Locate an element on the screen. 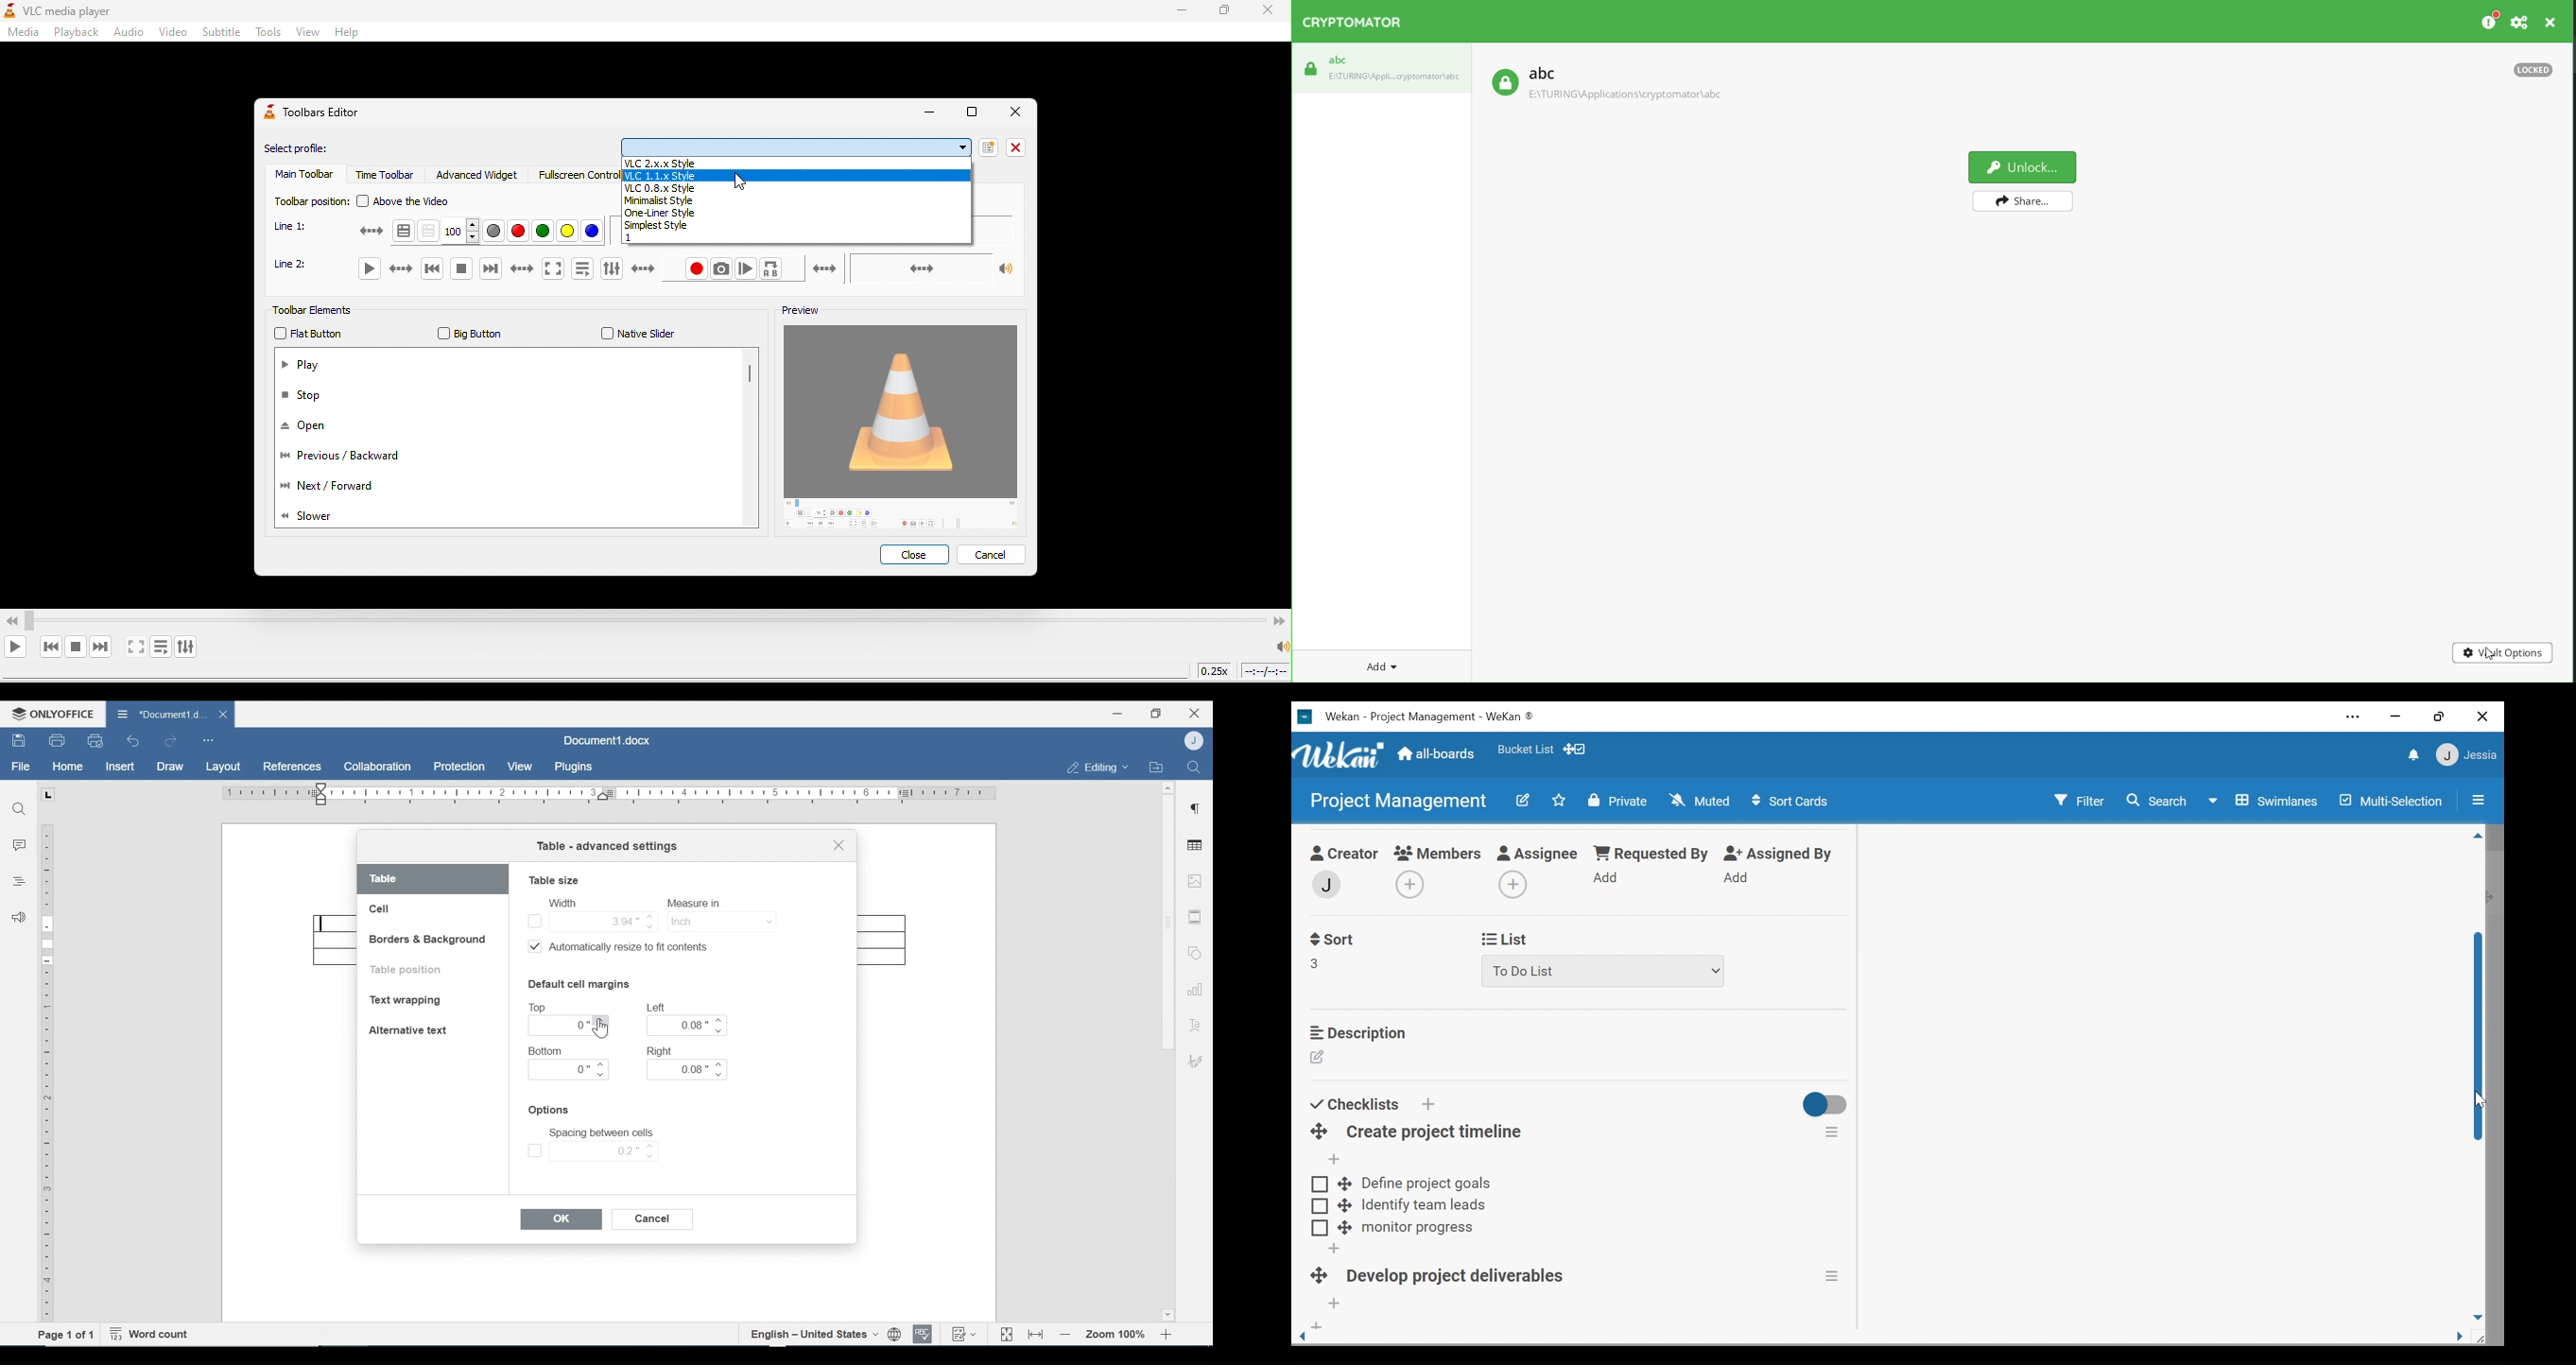 This screenshot has height=1372, width=2576. time toolbar is located at coordinates (387, 175).